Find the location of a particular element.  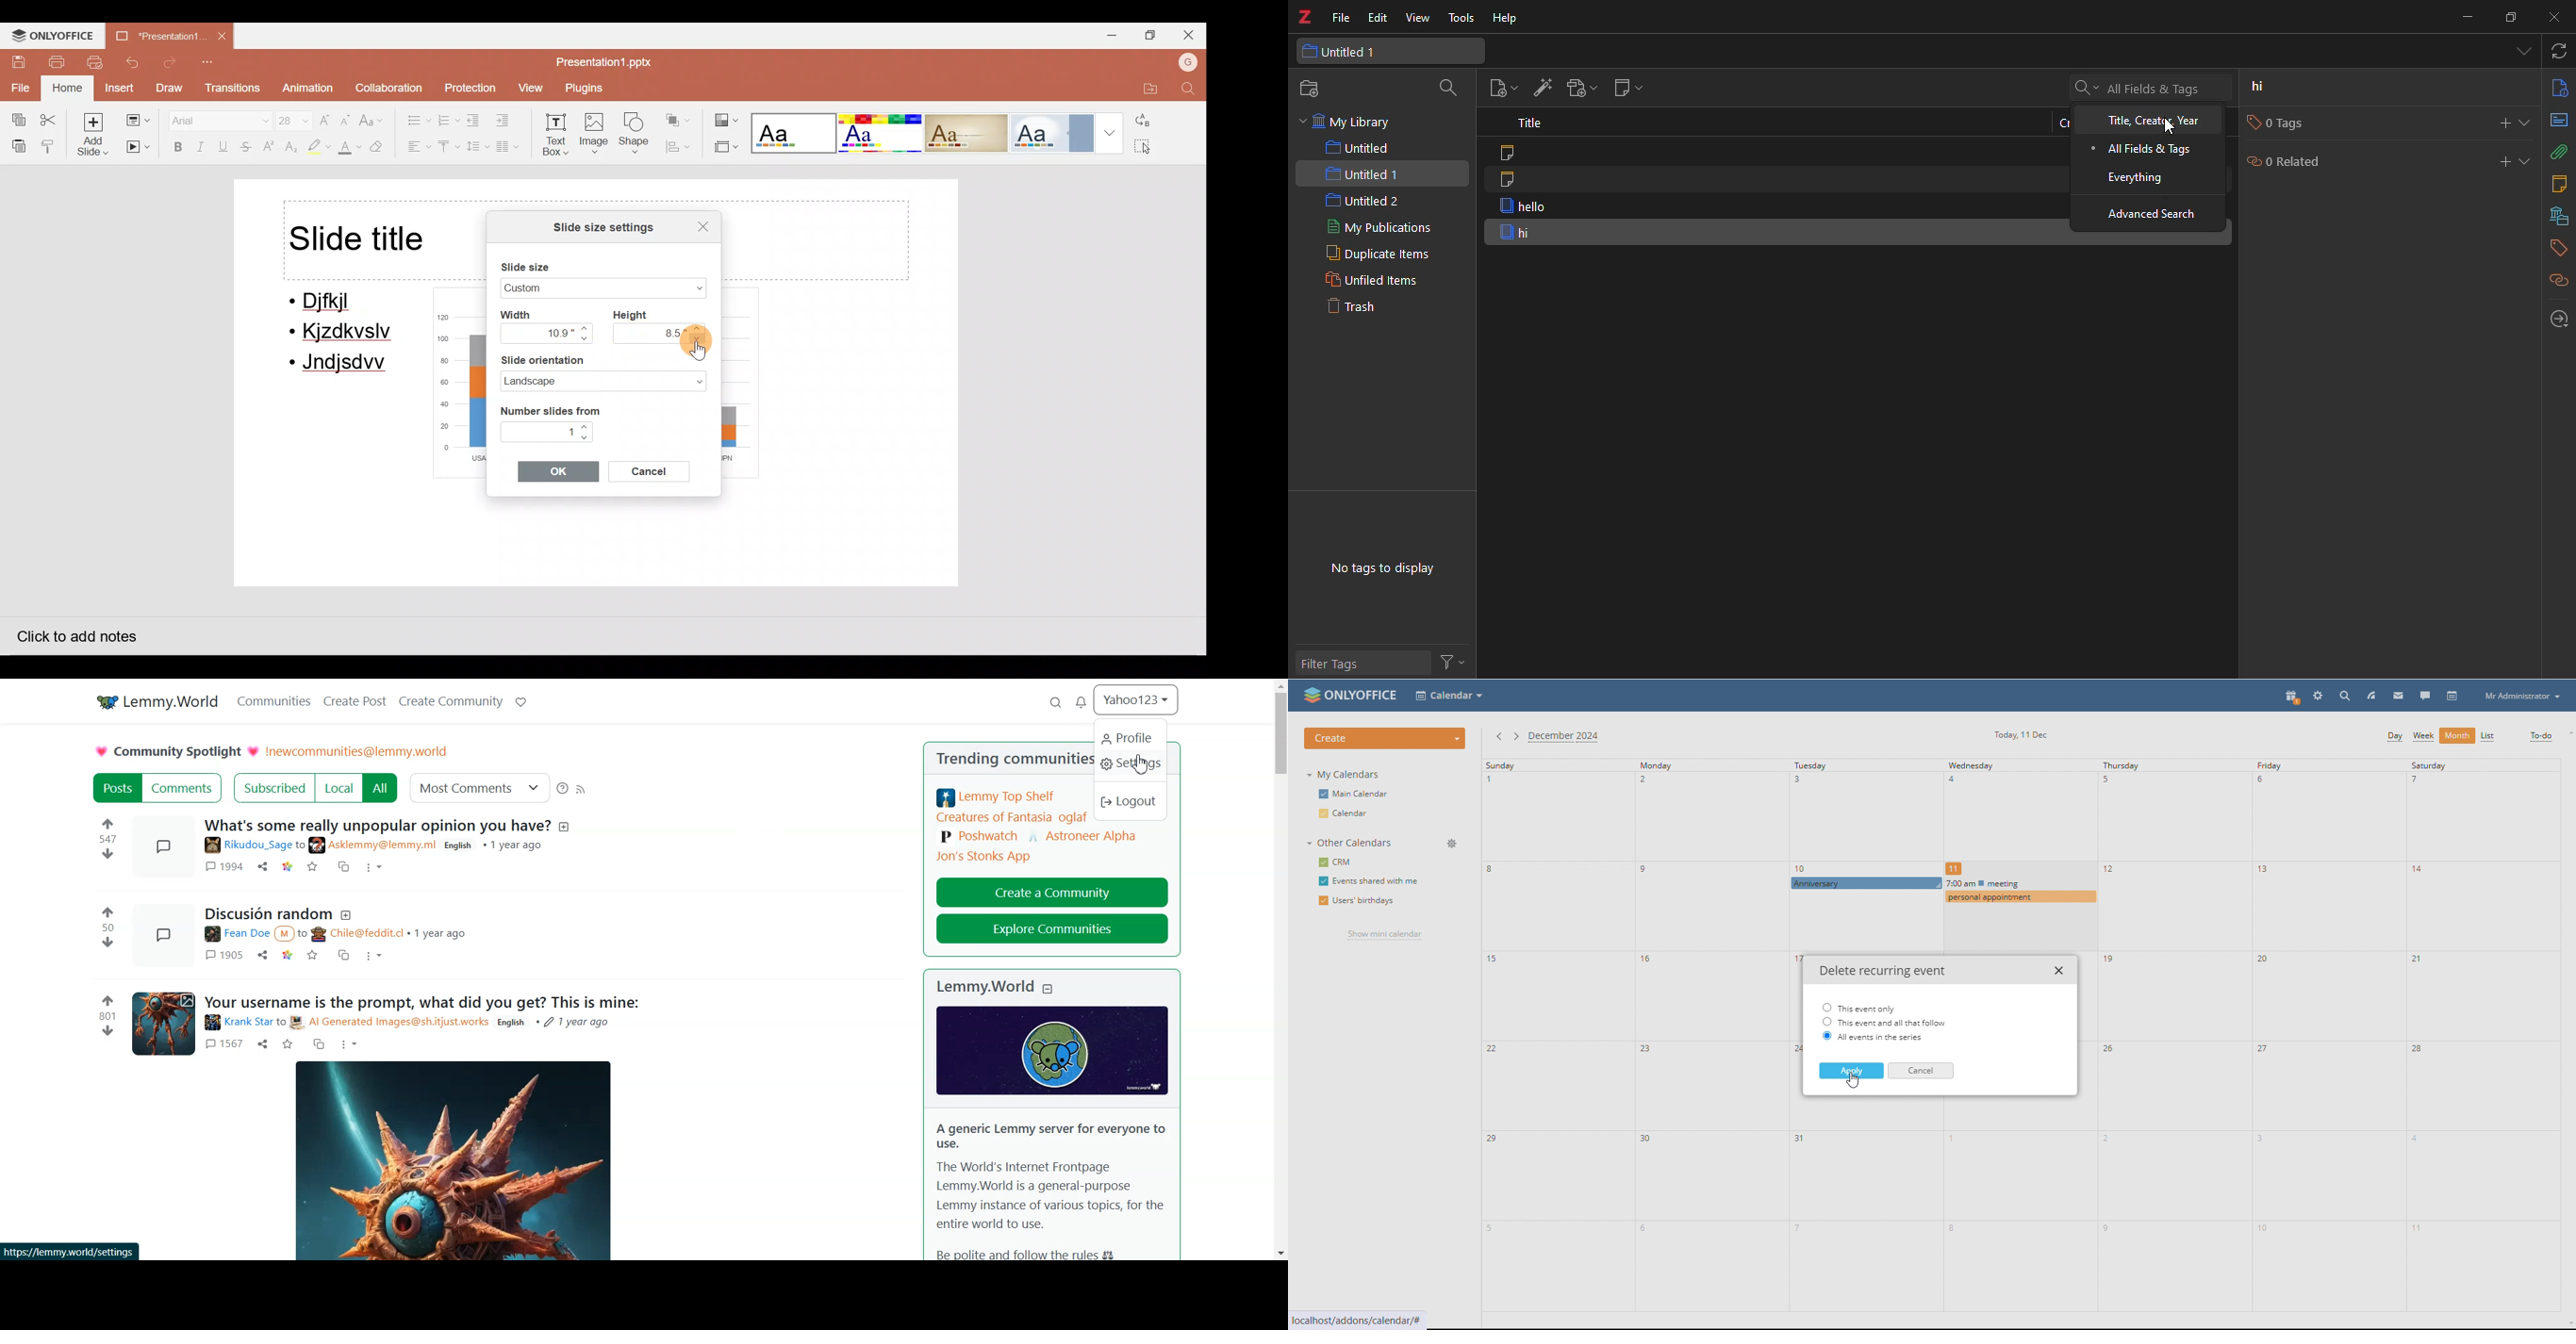

0 related is located at coordinates (2288, 160).